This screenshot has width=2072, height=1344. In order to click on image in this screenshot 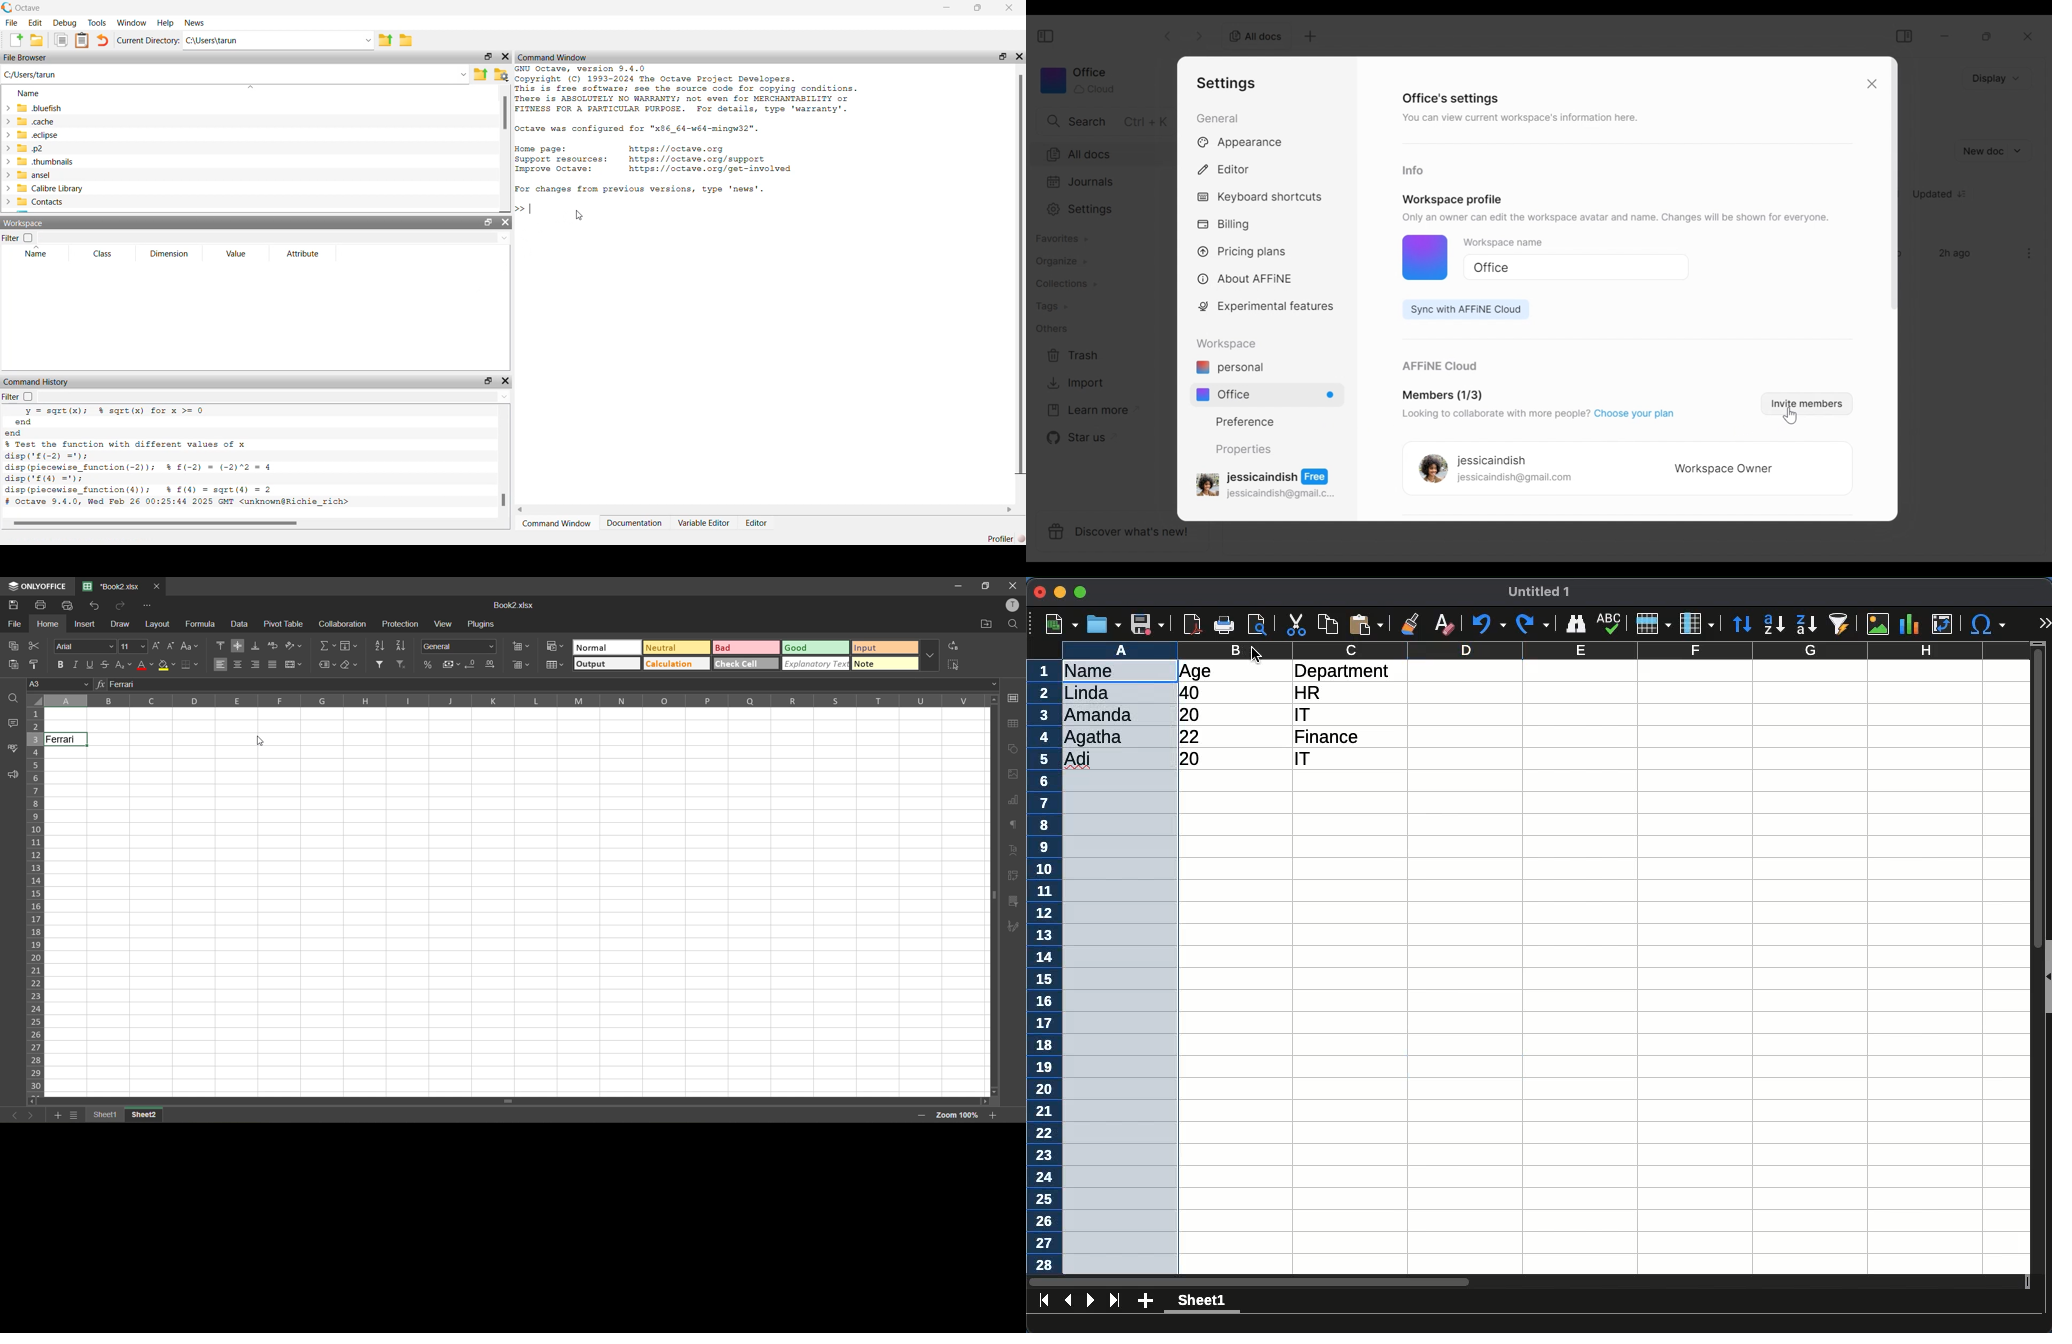, I will do `click(1877, 626)`.